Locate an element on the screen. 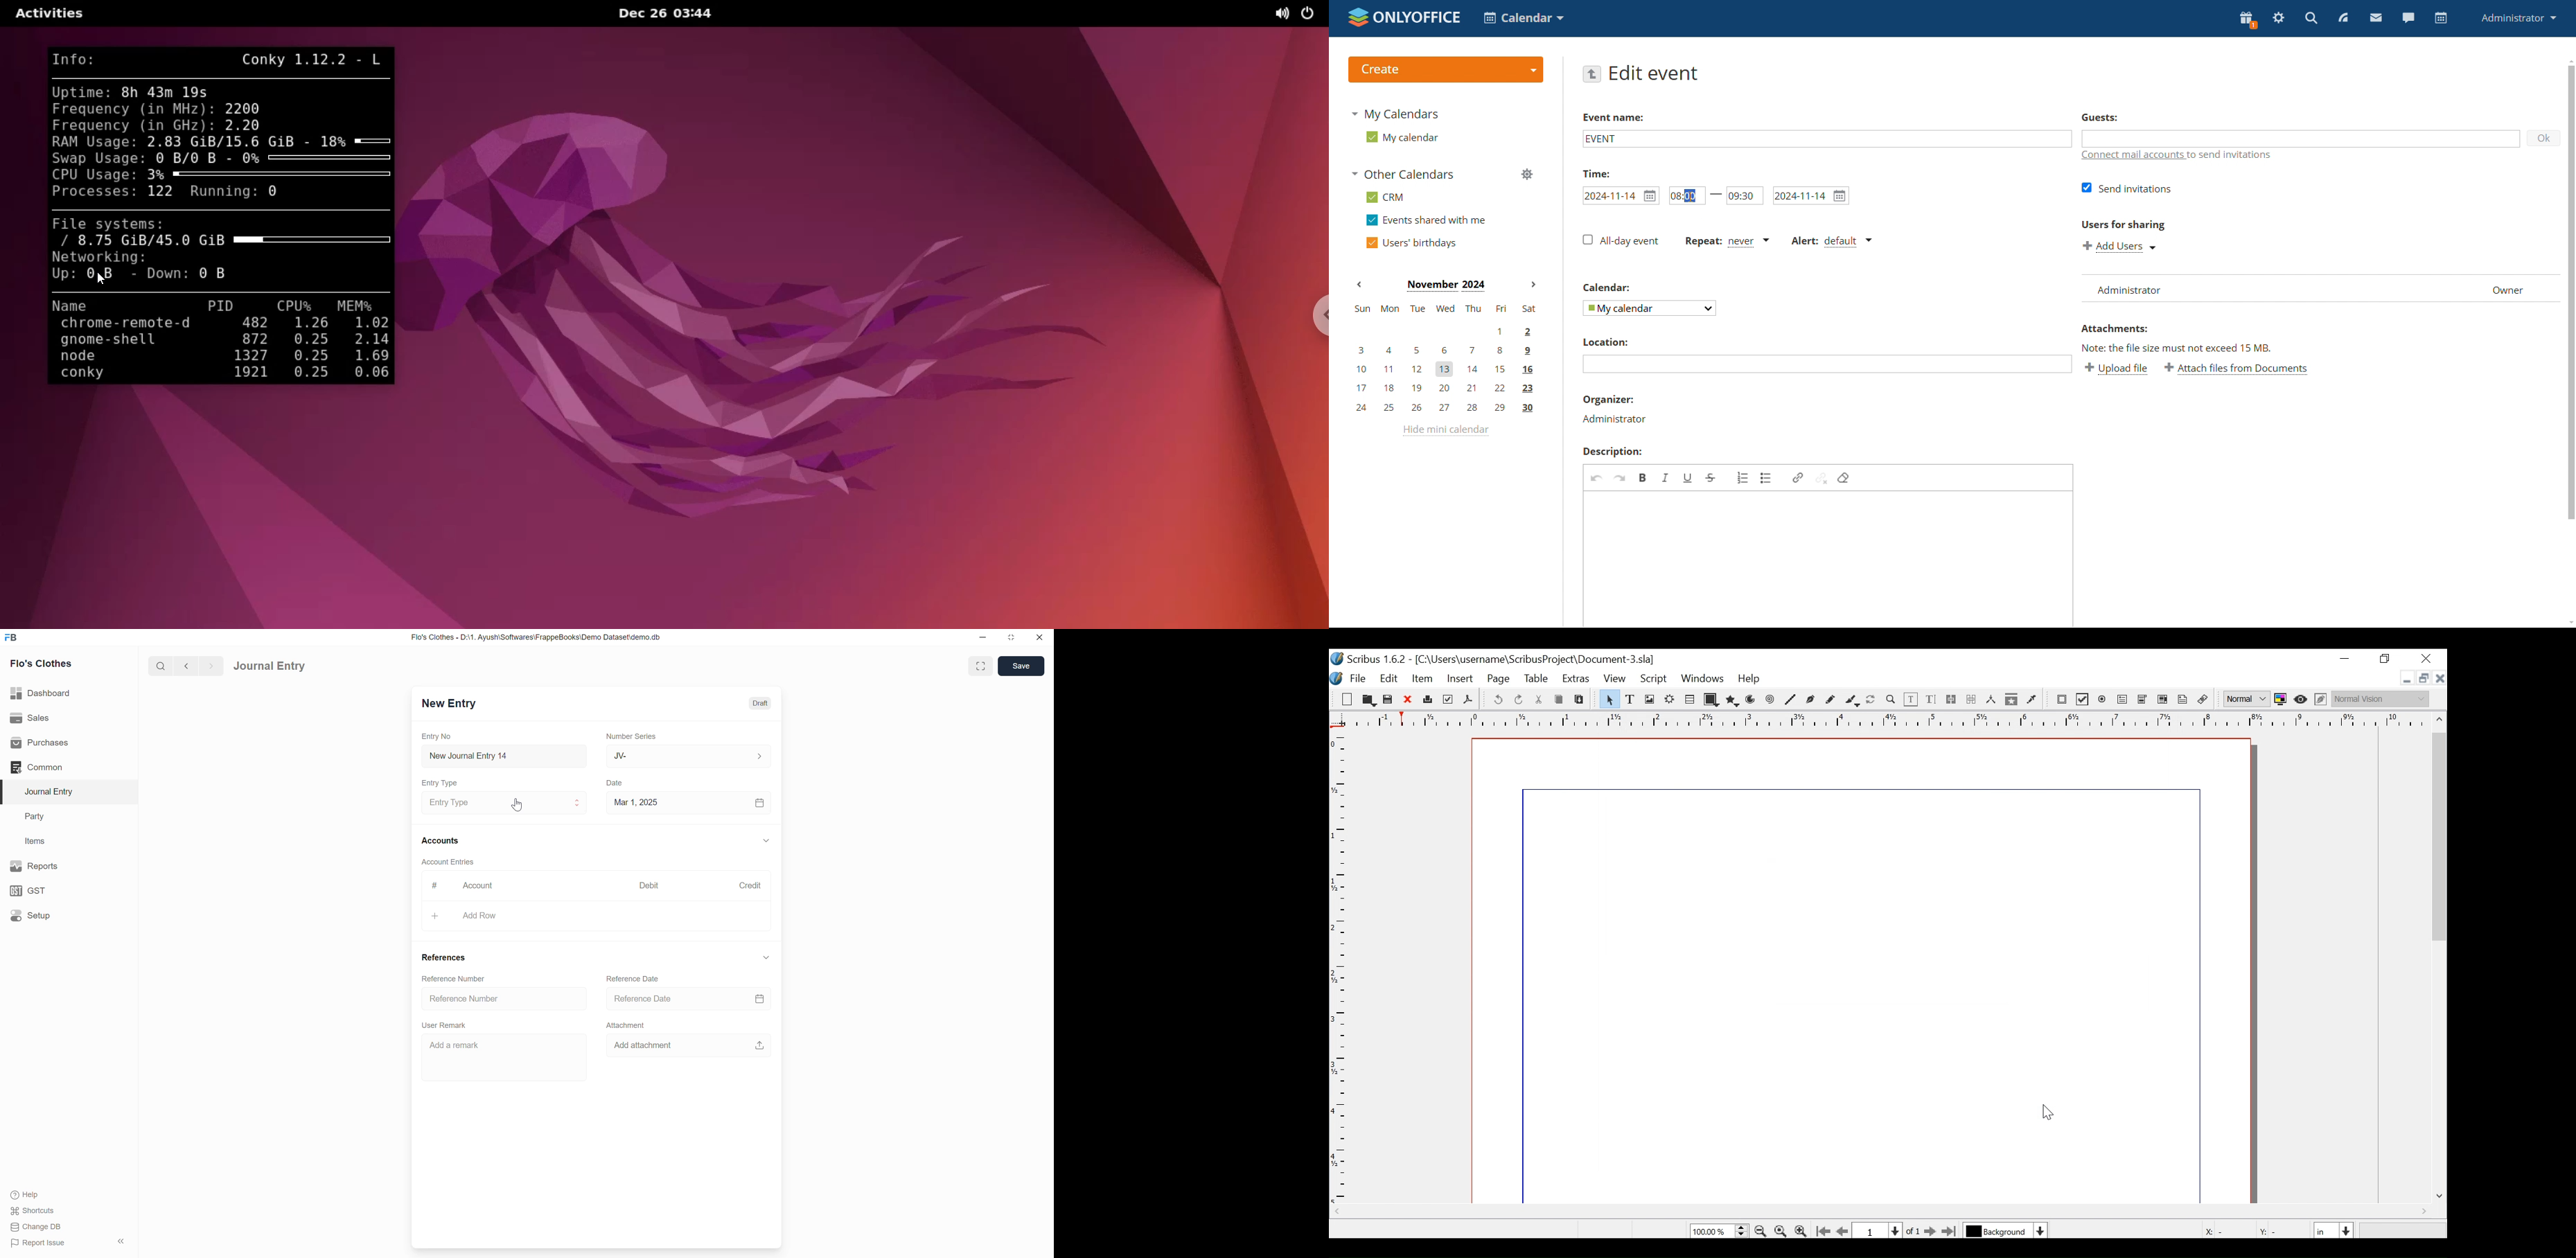  Print is located at coordinates (1427, 700).